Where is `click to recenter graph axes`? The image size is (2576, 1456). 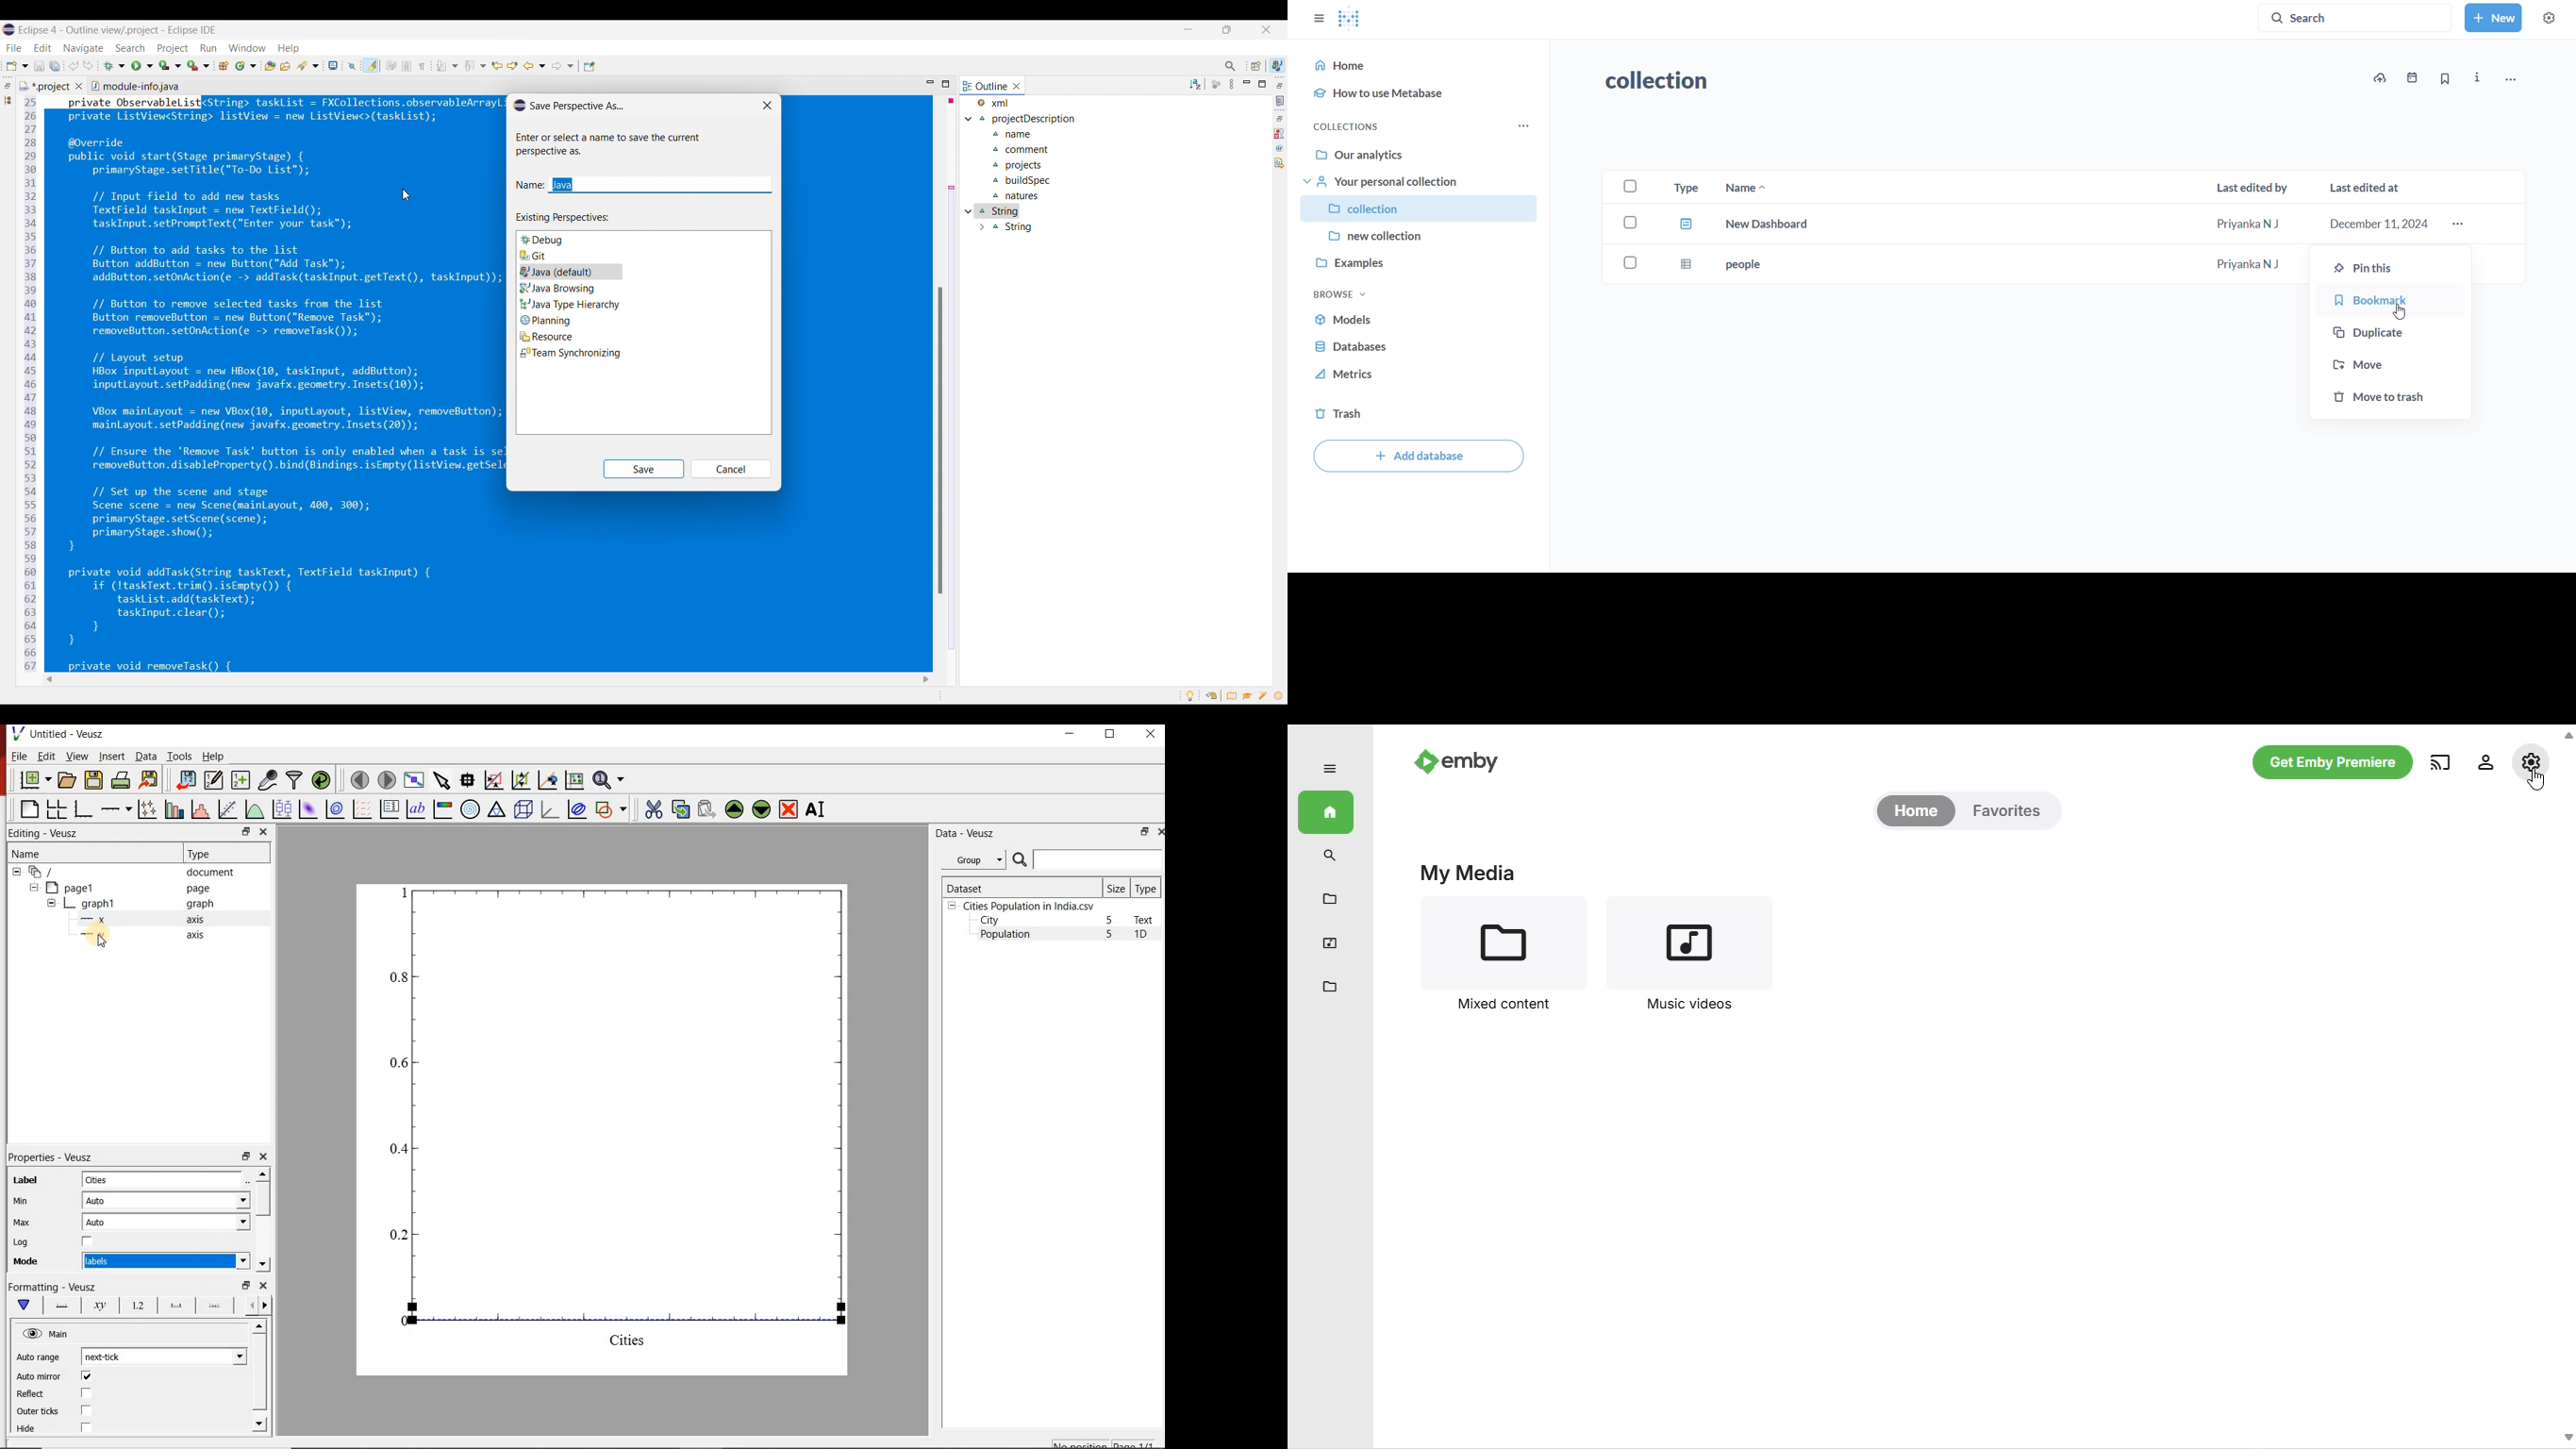
click to recenter graph axes is located at coordinates (547, 781).